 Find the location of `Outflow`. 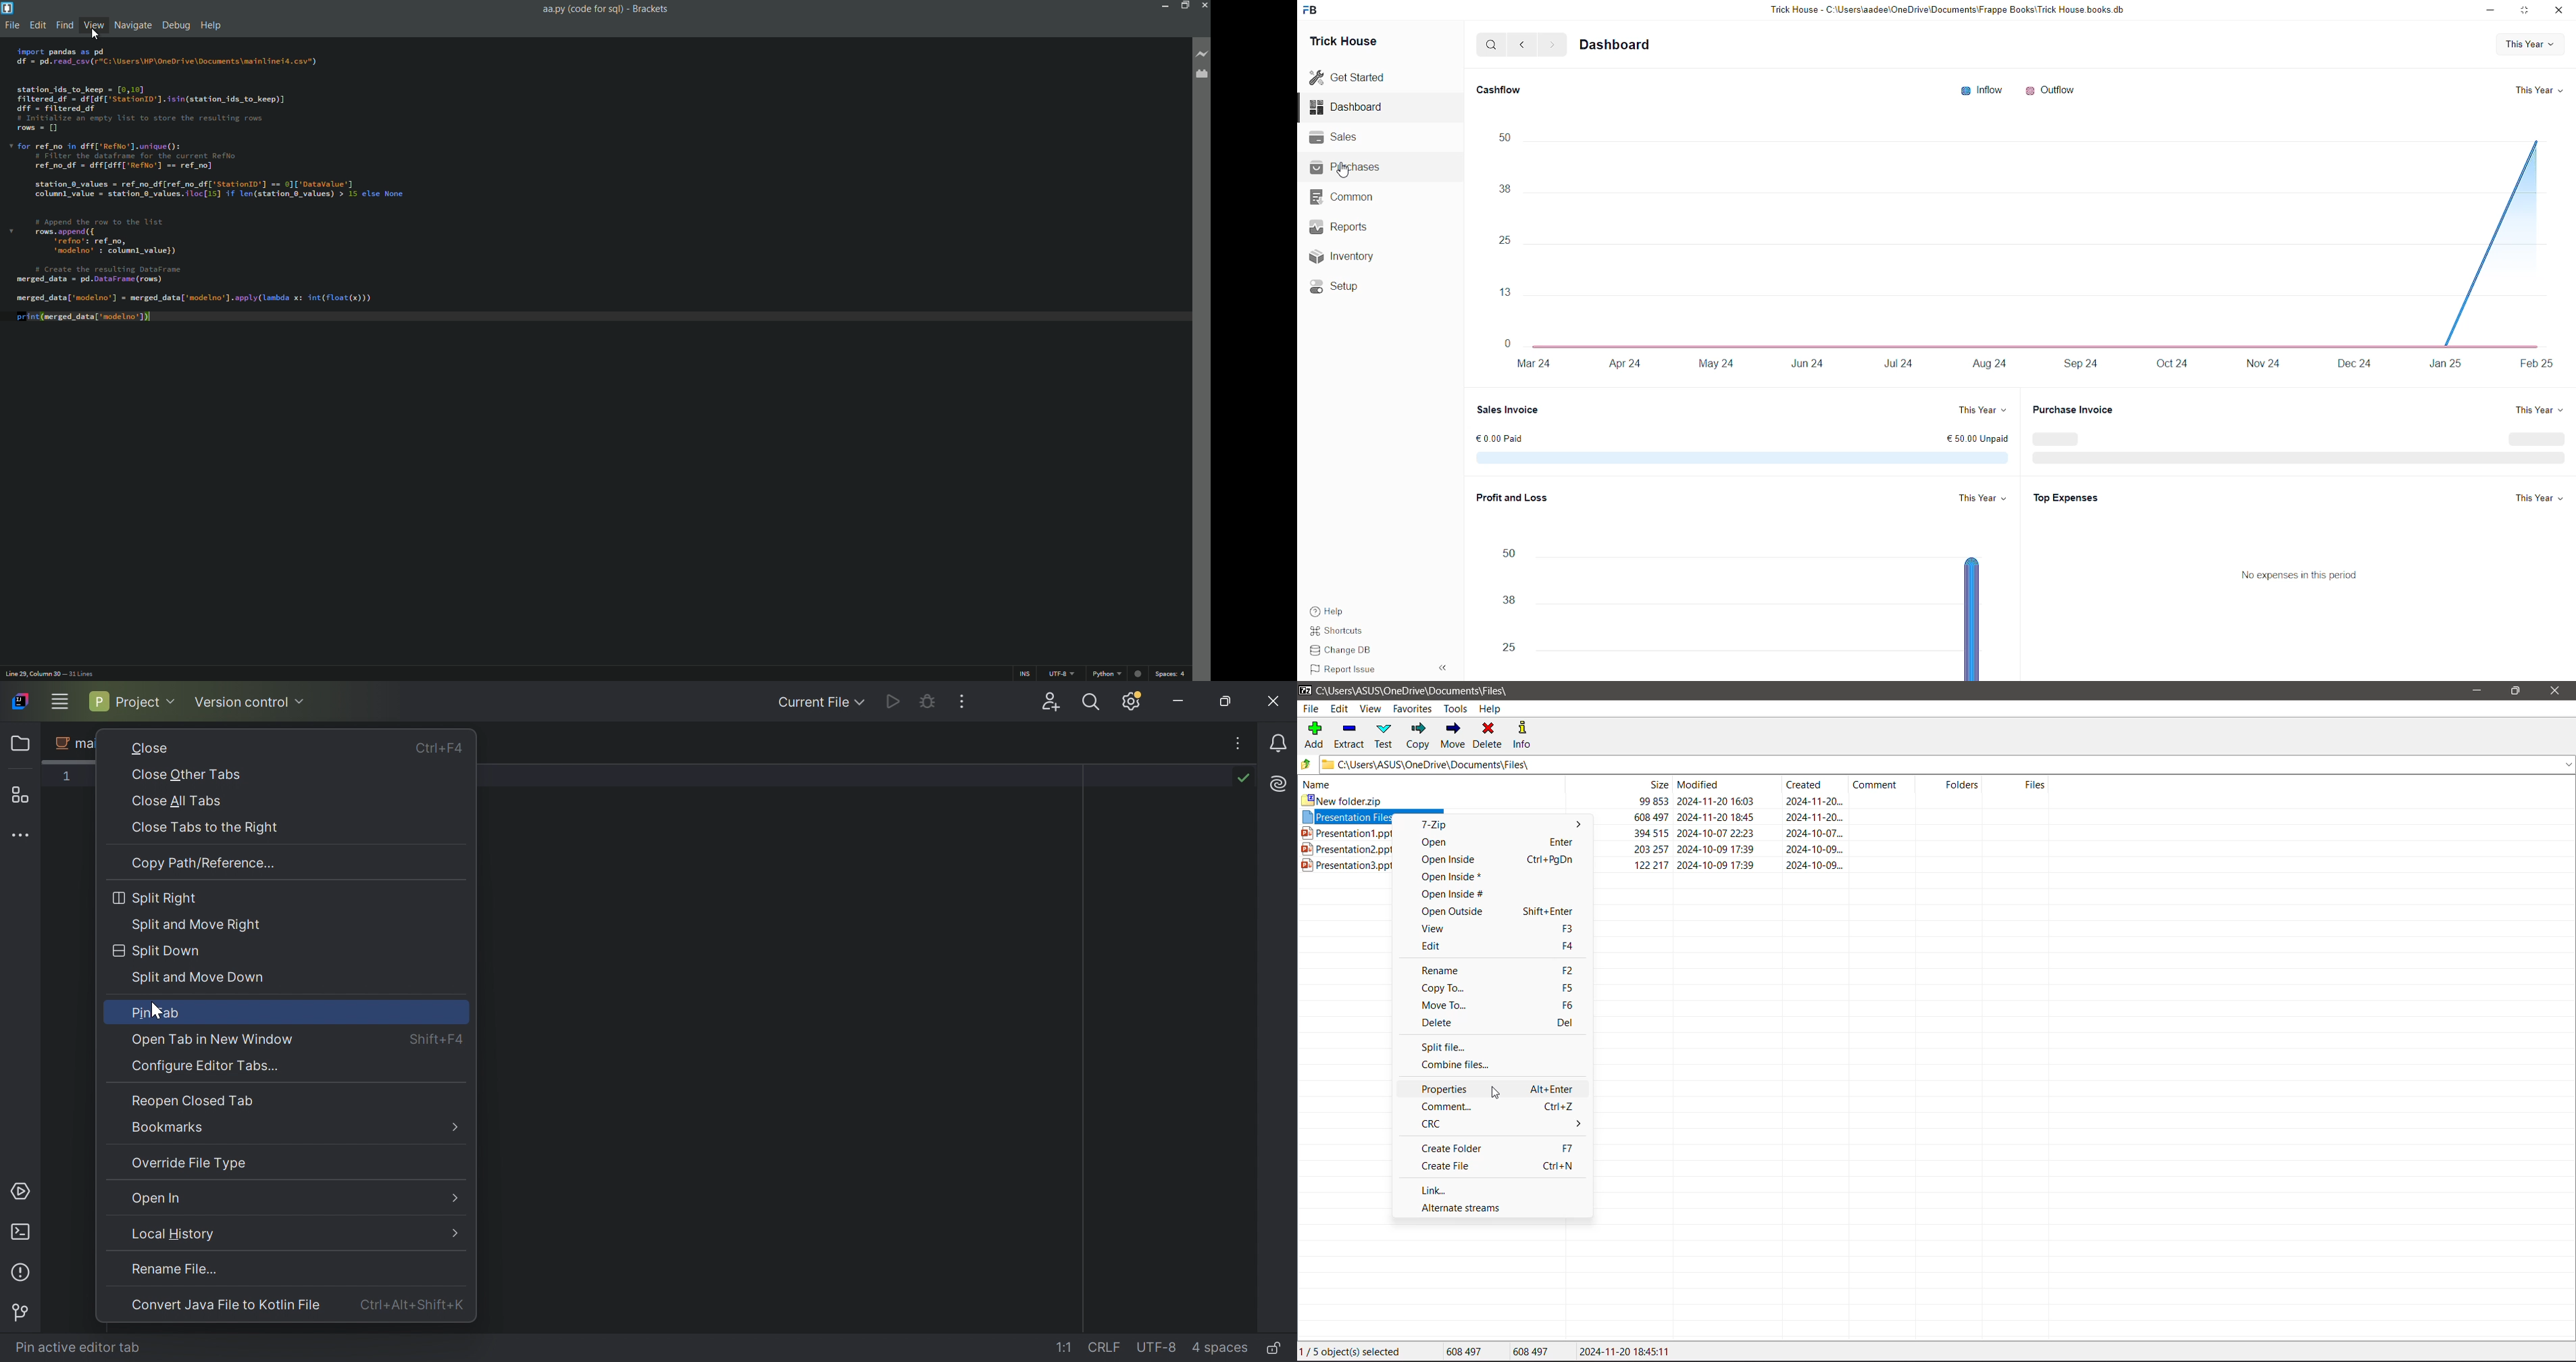

Outflow is located at coordinates (2050, 88).